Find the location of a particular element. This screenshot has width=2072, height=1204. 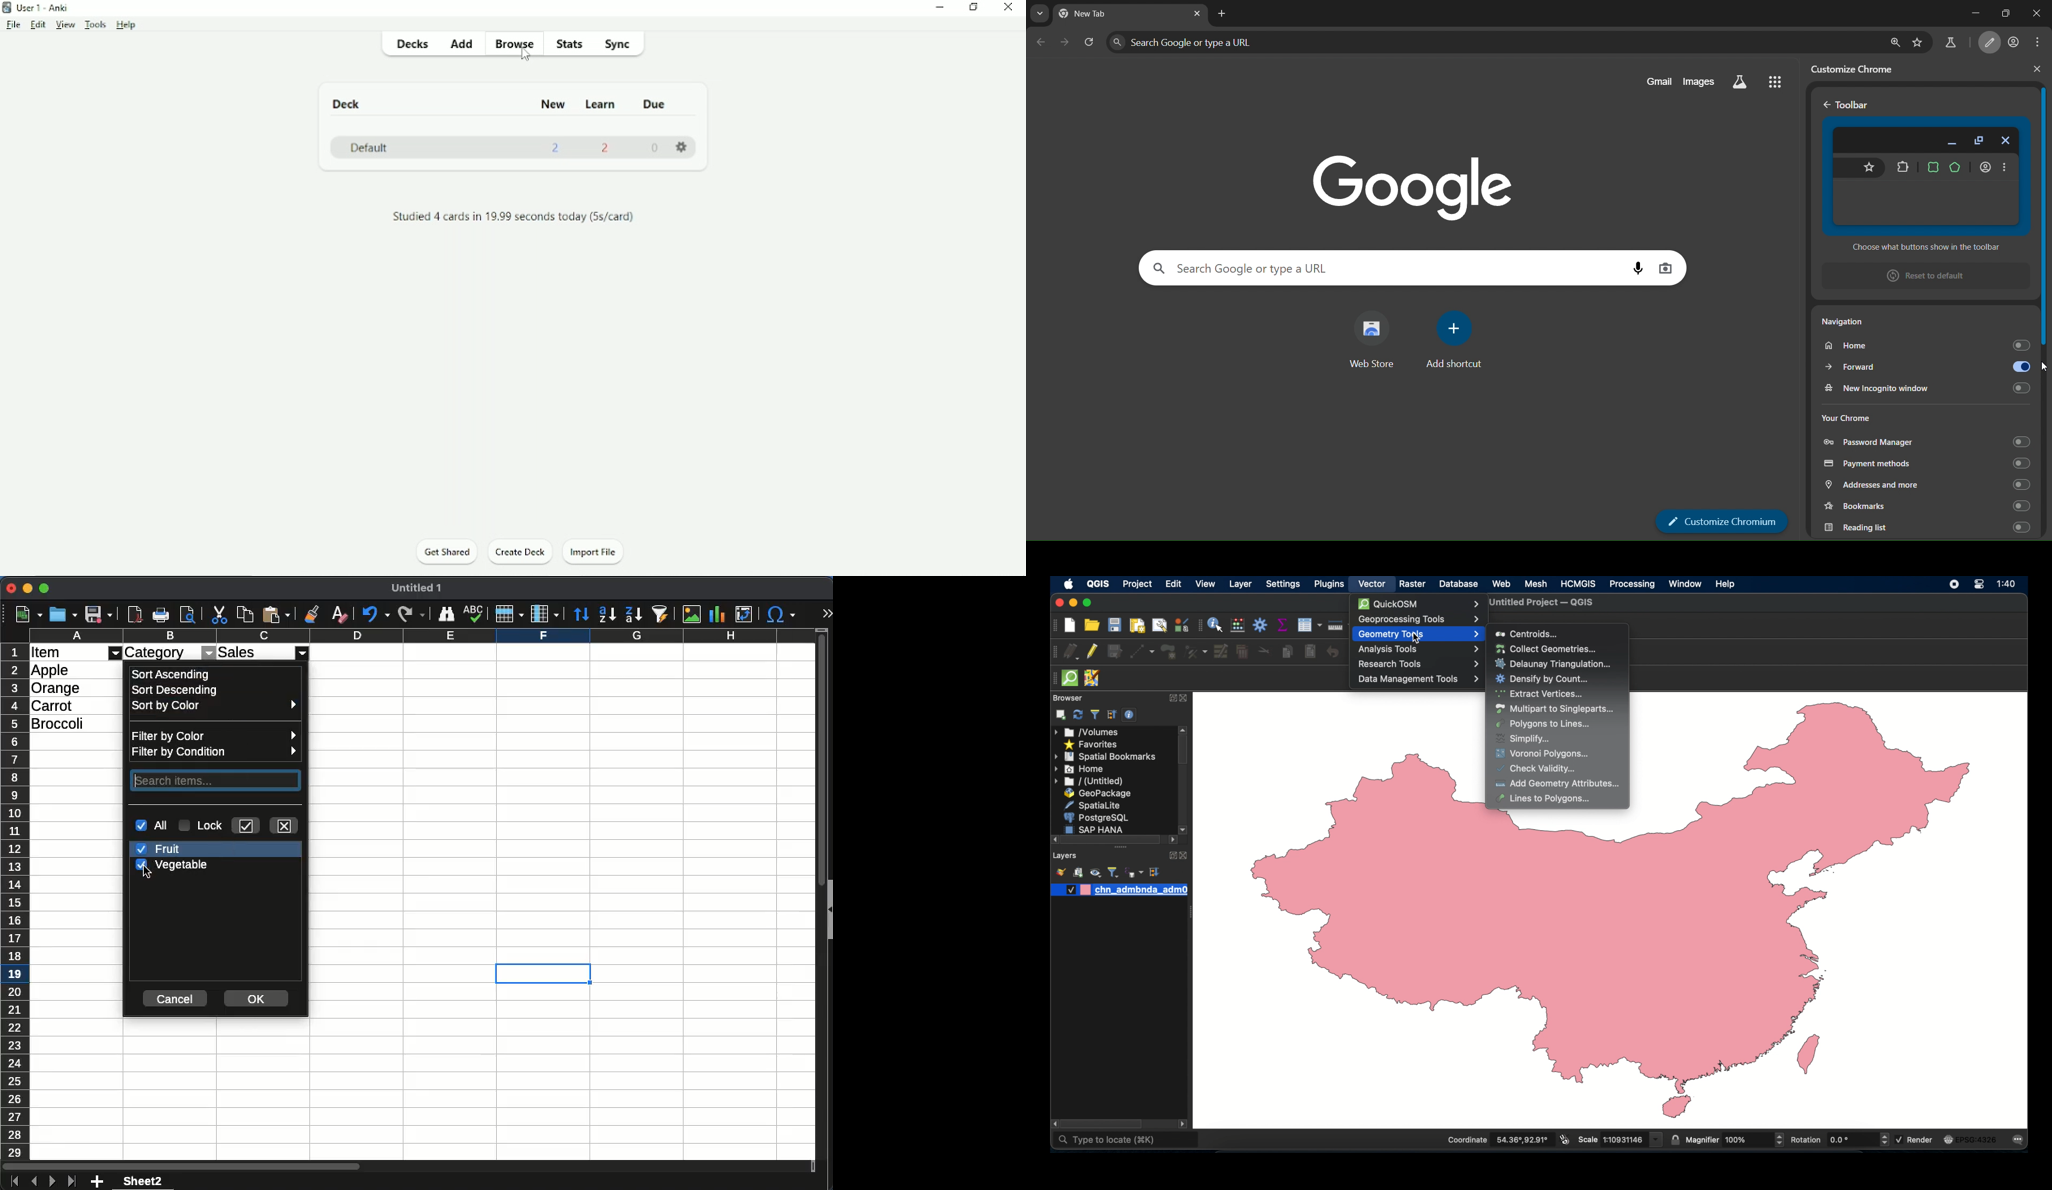

pdf reader is located at coordinates (135, 615).